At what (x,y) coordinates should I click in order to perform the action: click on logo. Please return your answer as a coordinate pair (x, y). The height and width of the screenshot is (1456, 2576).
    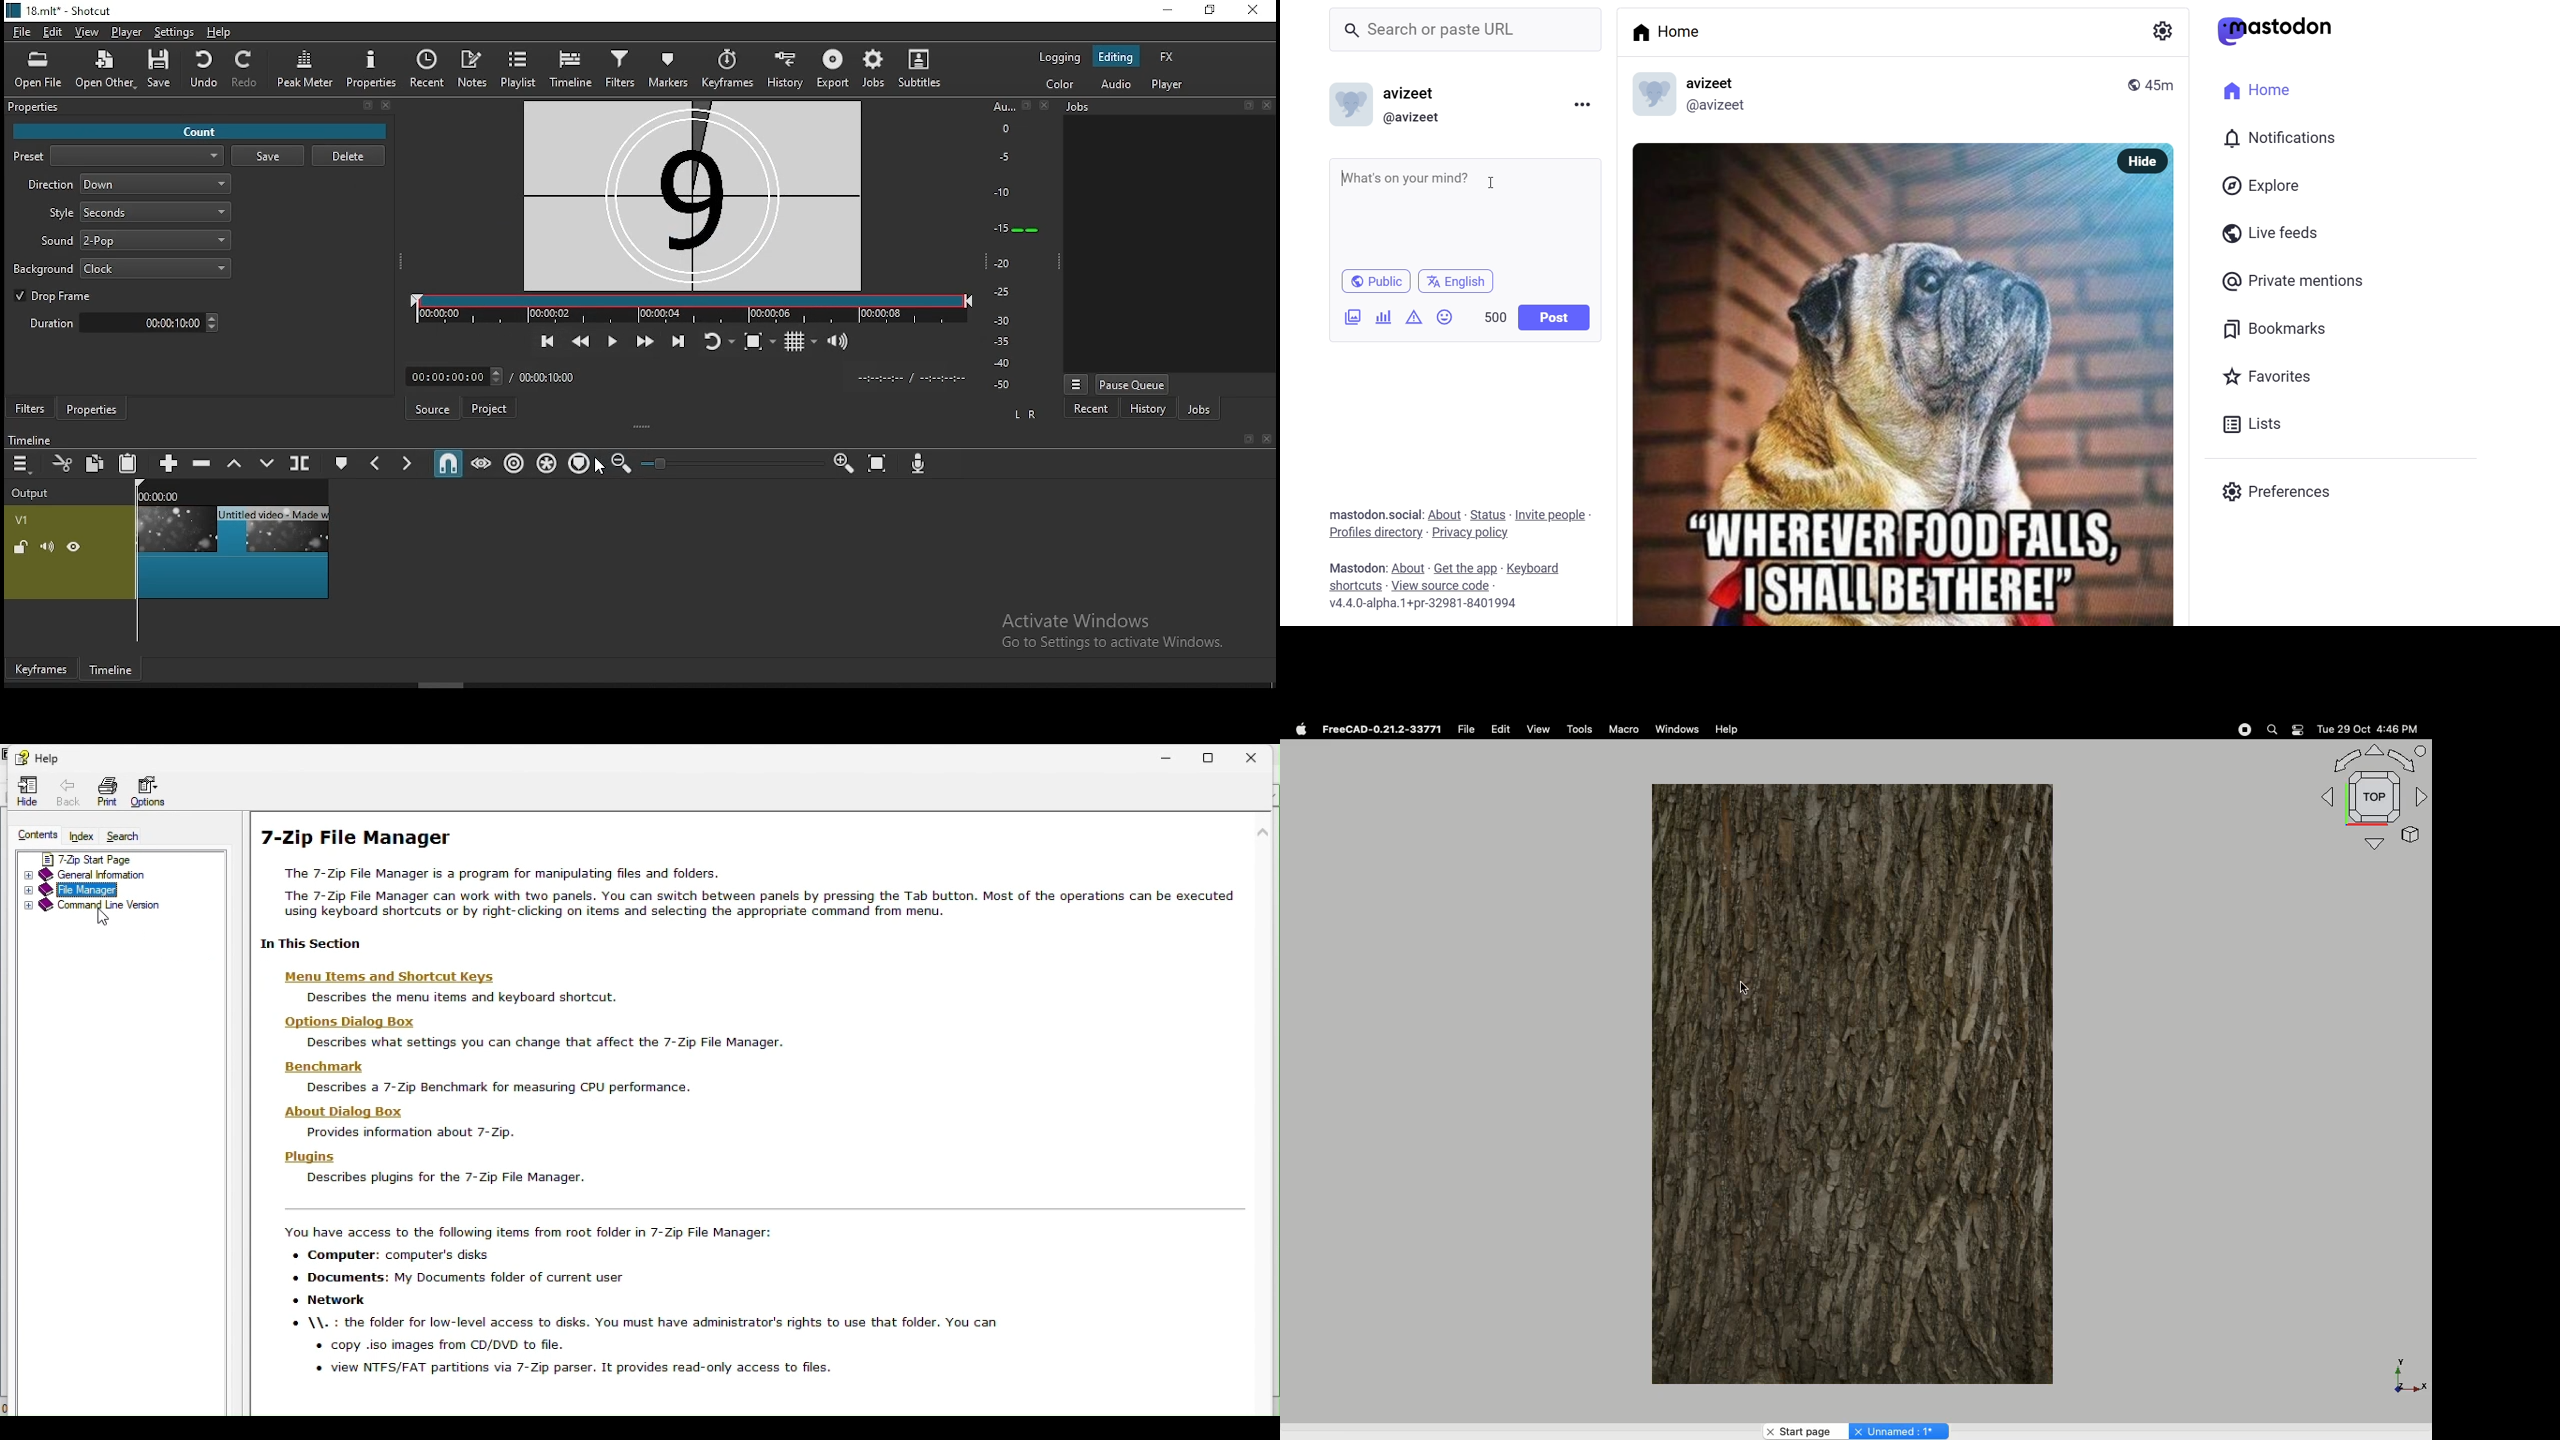
    Looking at the image, I should click on (1346, 101).